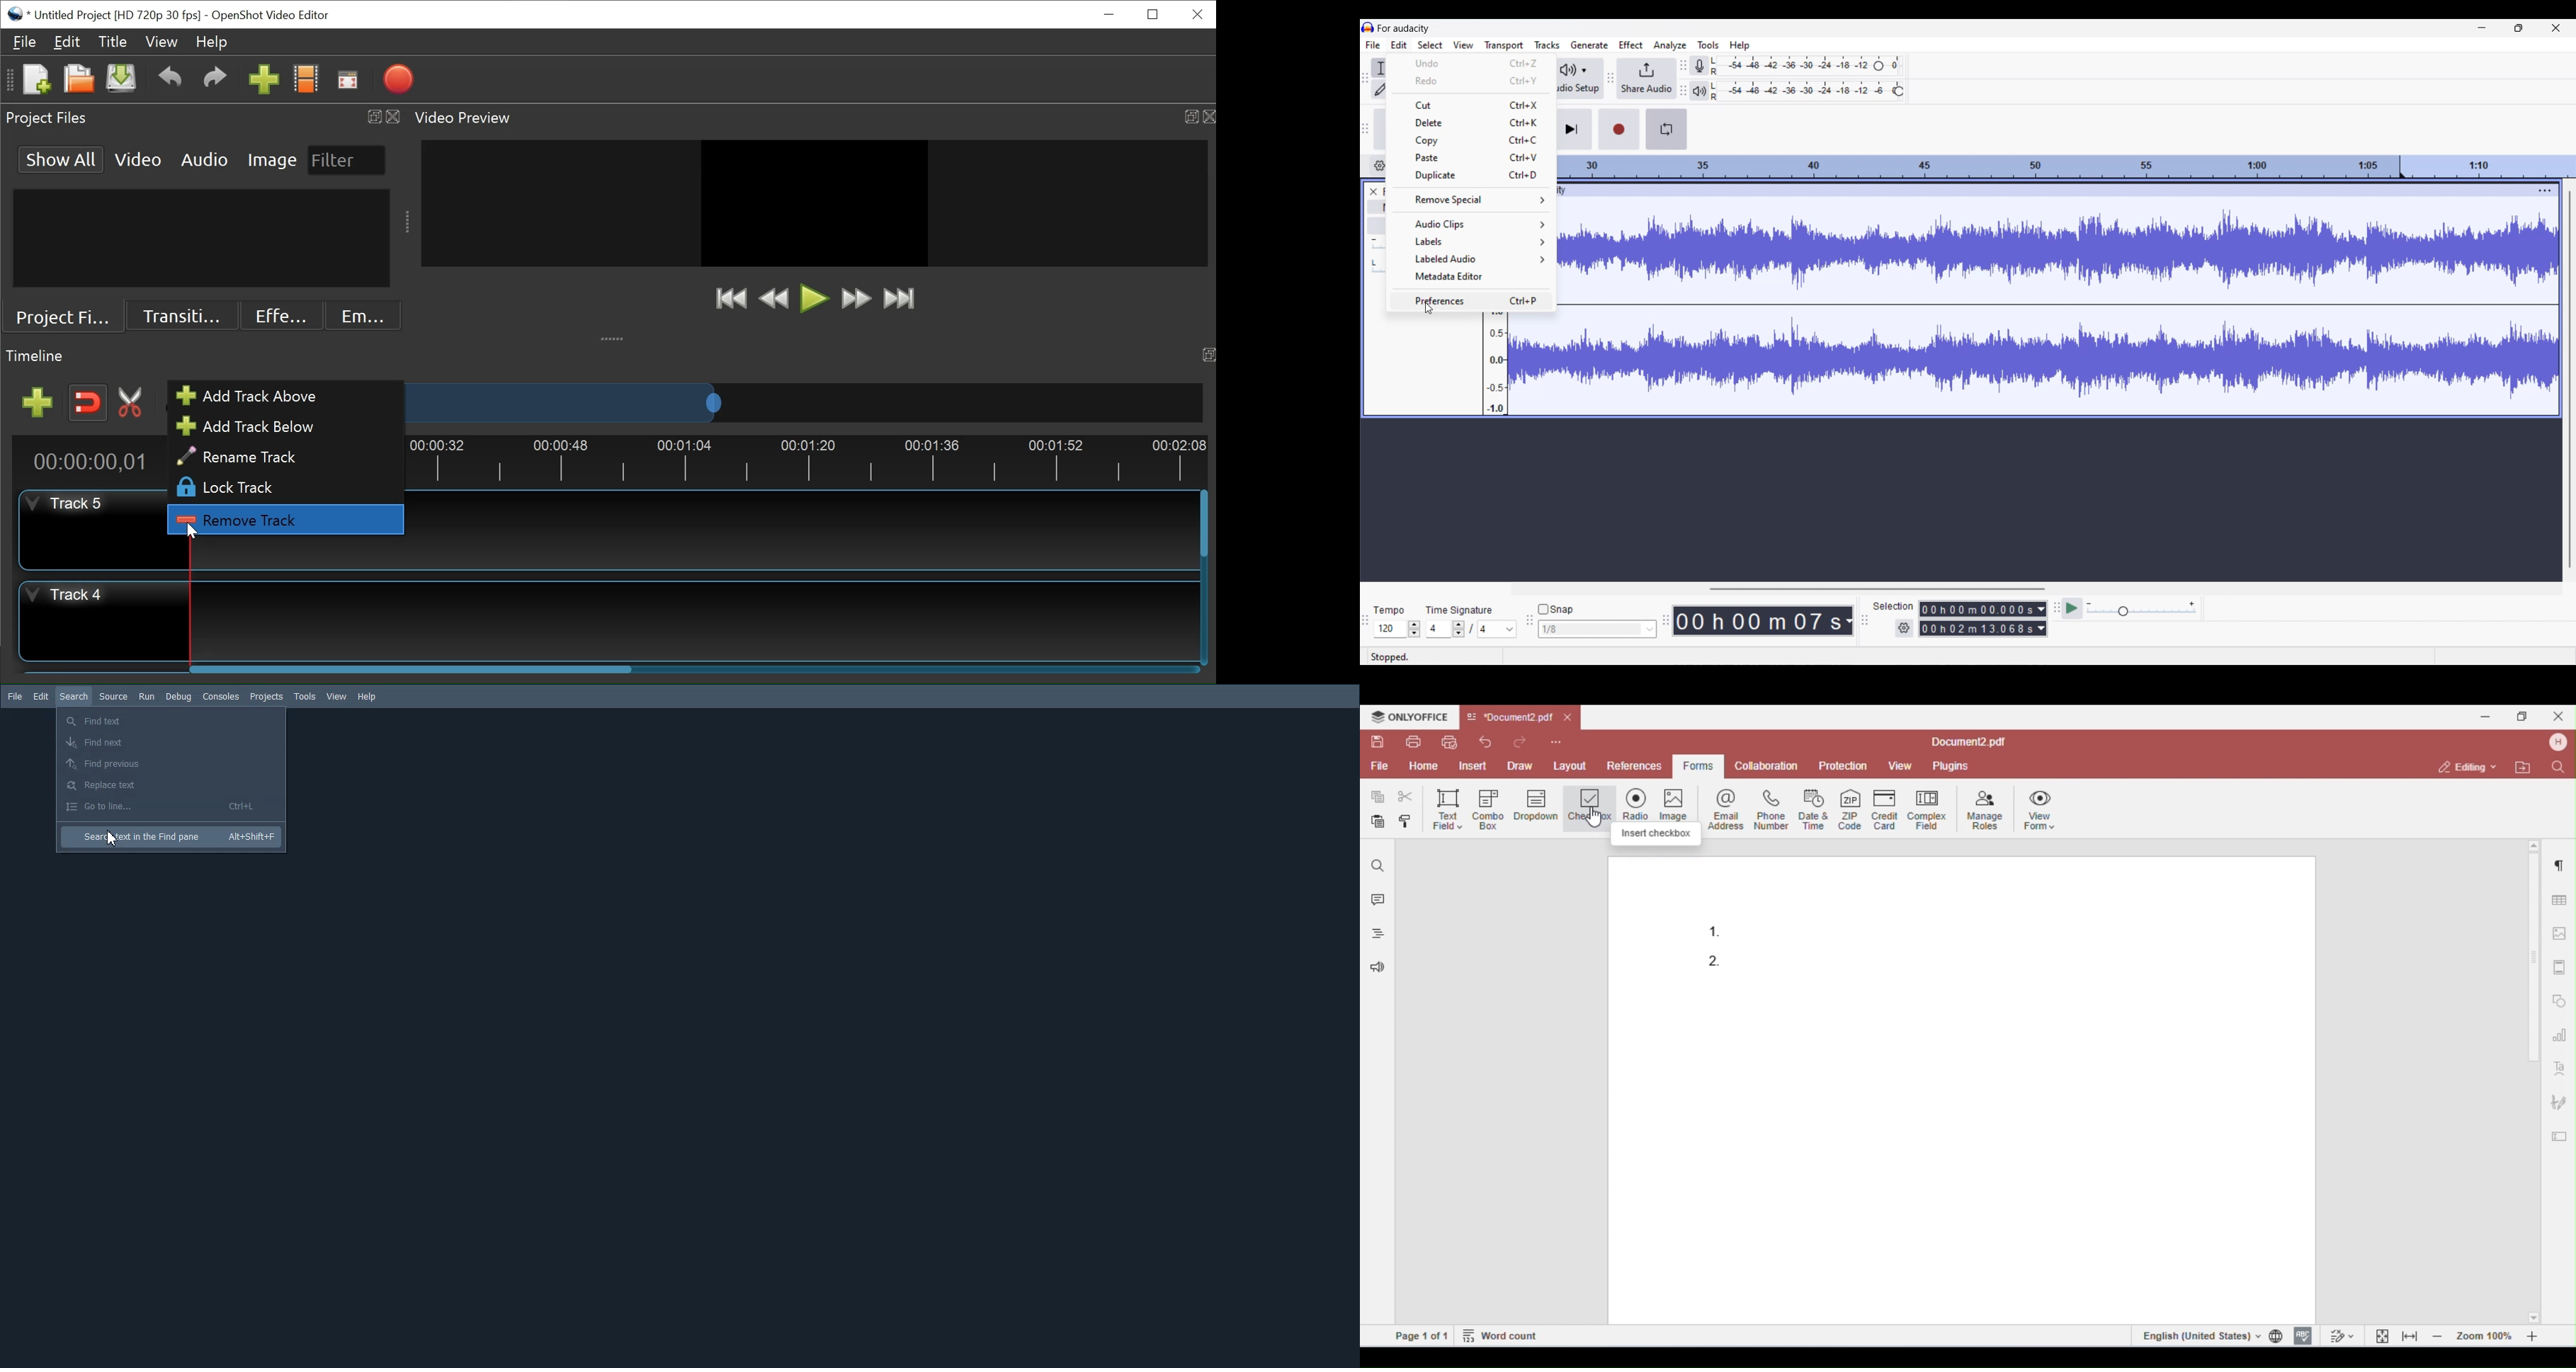 Image resolution: width=2576 pixels, height=1372 pixels. I want to click on Software name, so click(1404, 28).